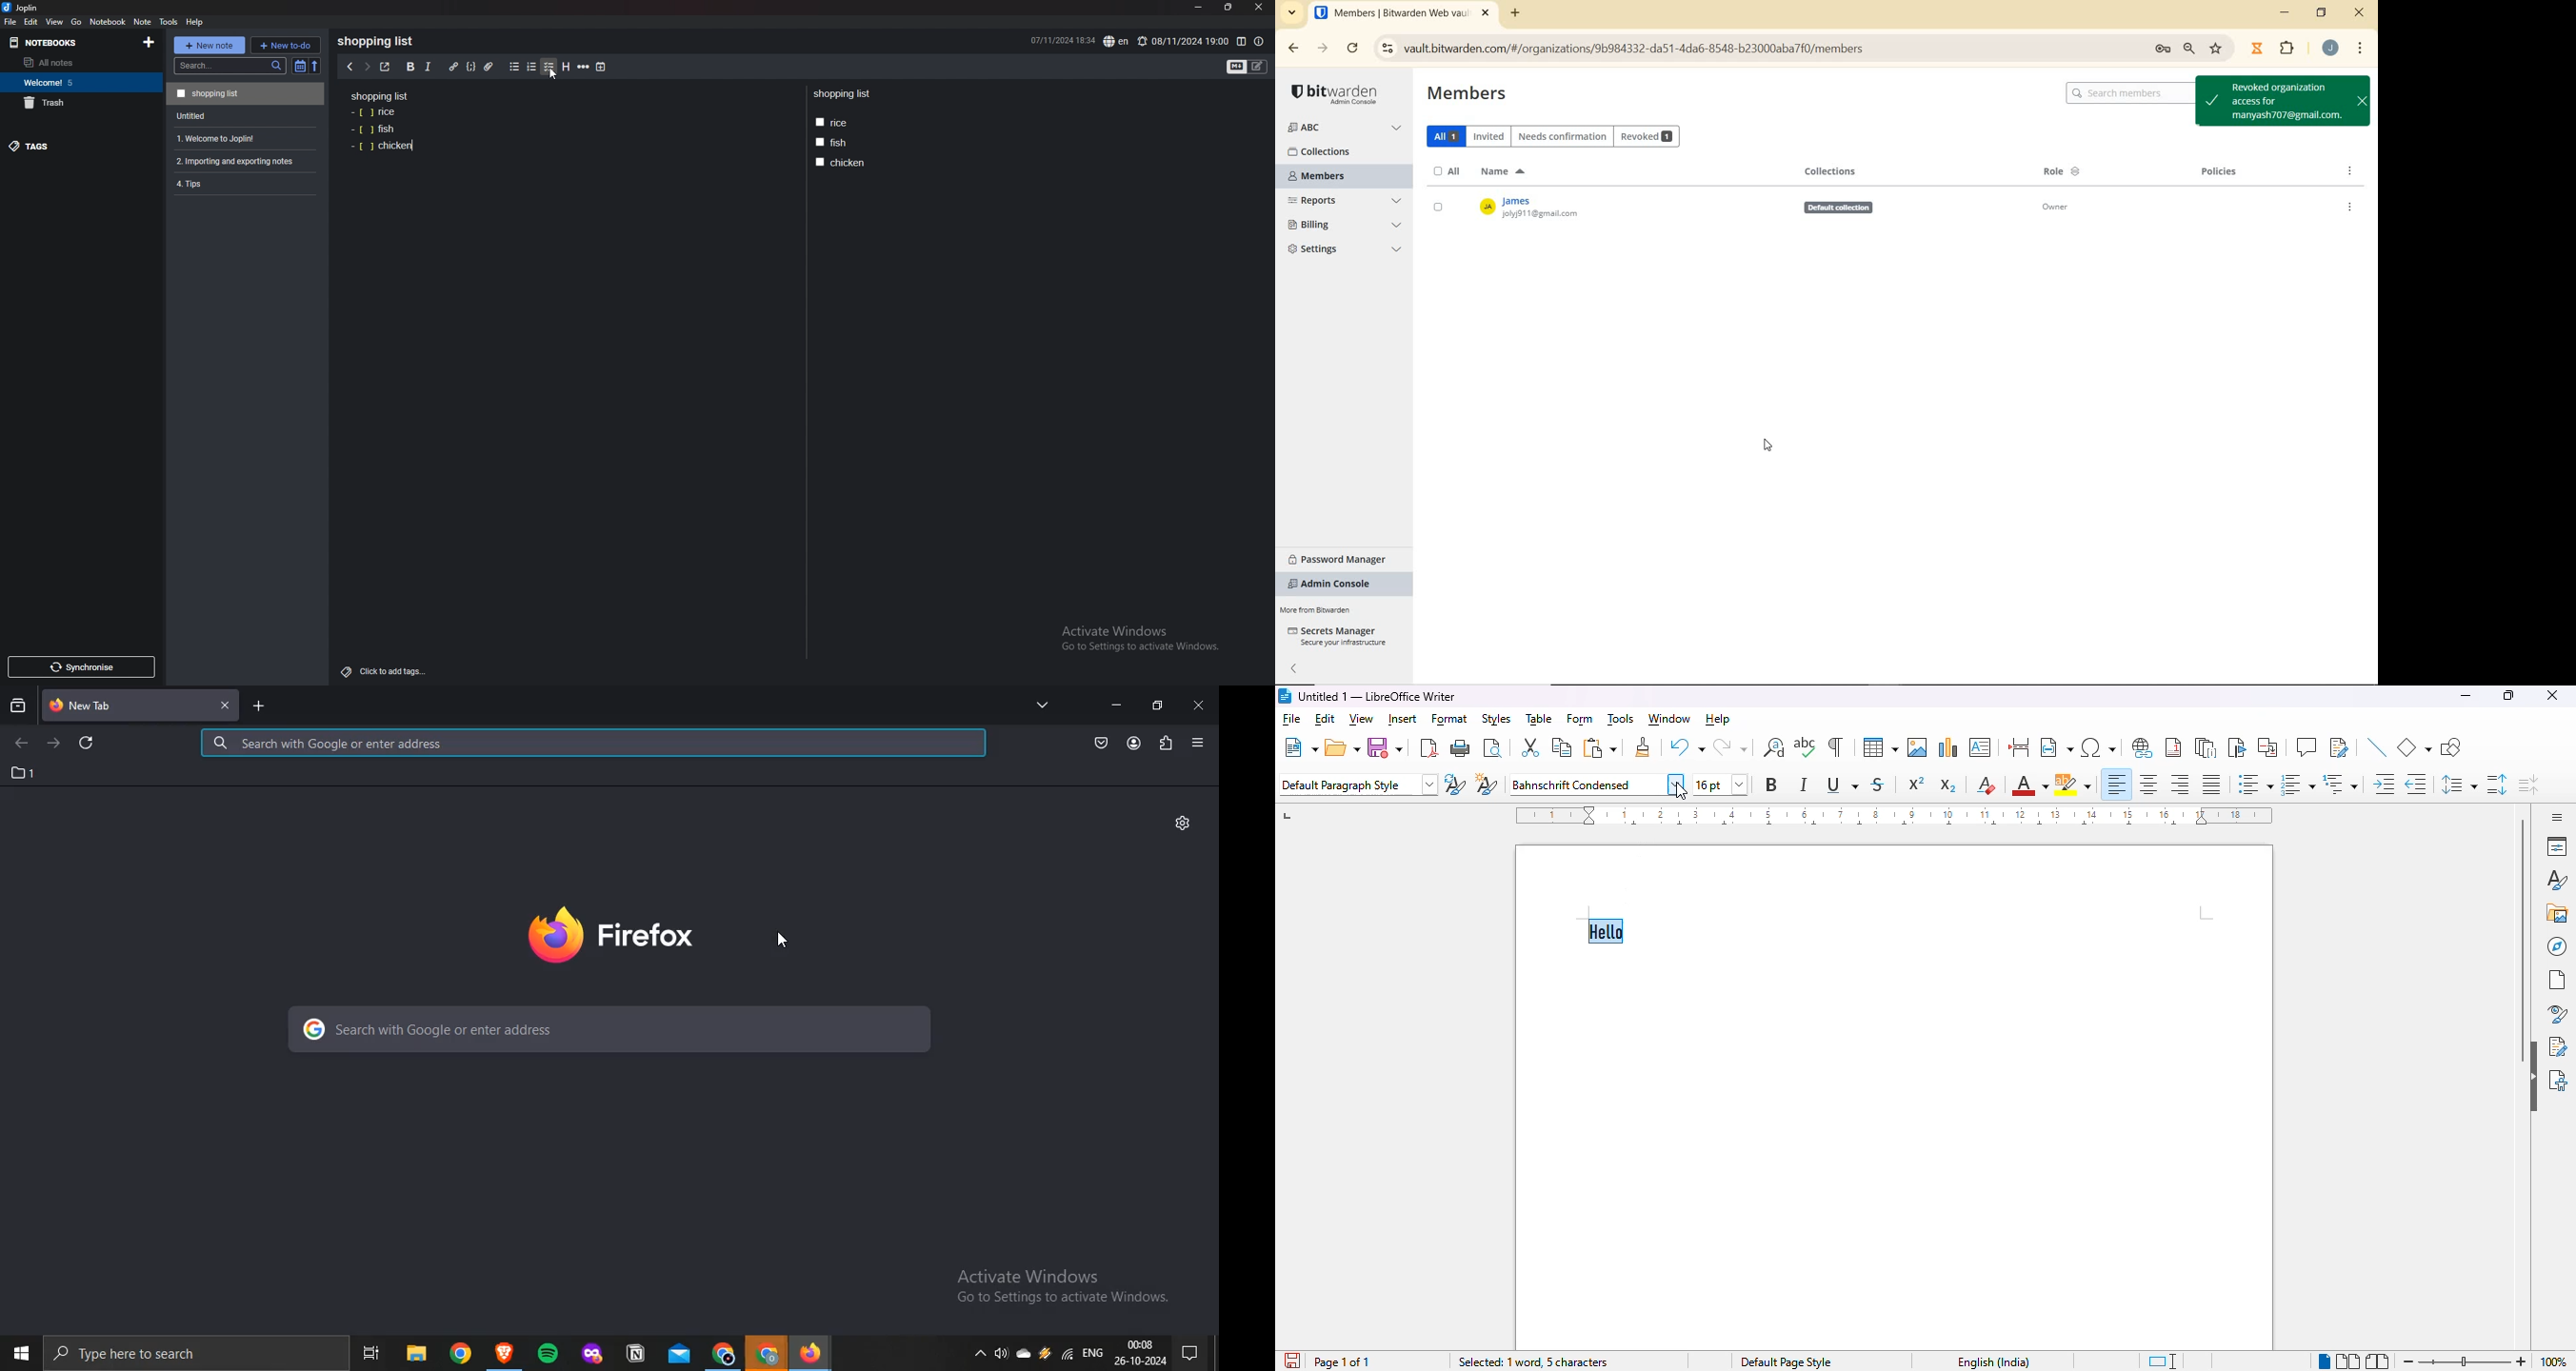 Image resolution: width=2576 pixels, height=1372 pixels. I want to click on tab, so click(128, 707).